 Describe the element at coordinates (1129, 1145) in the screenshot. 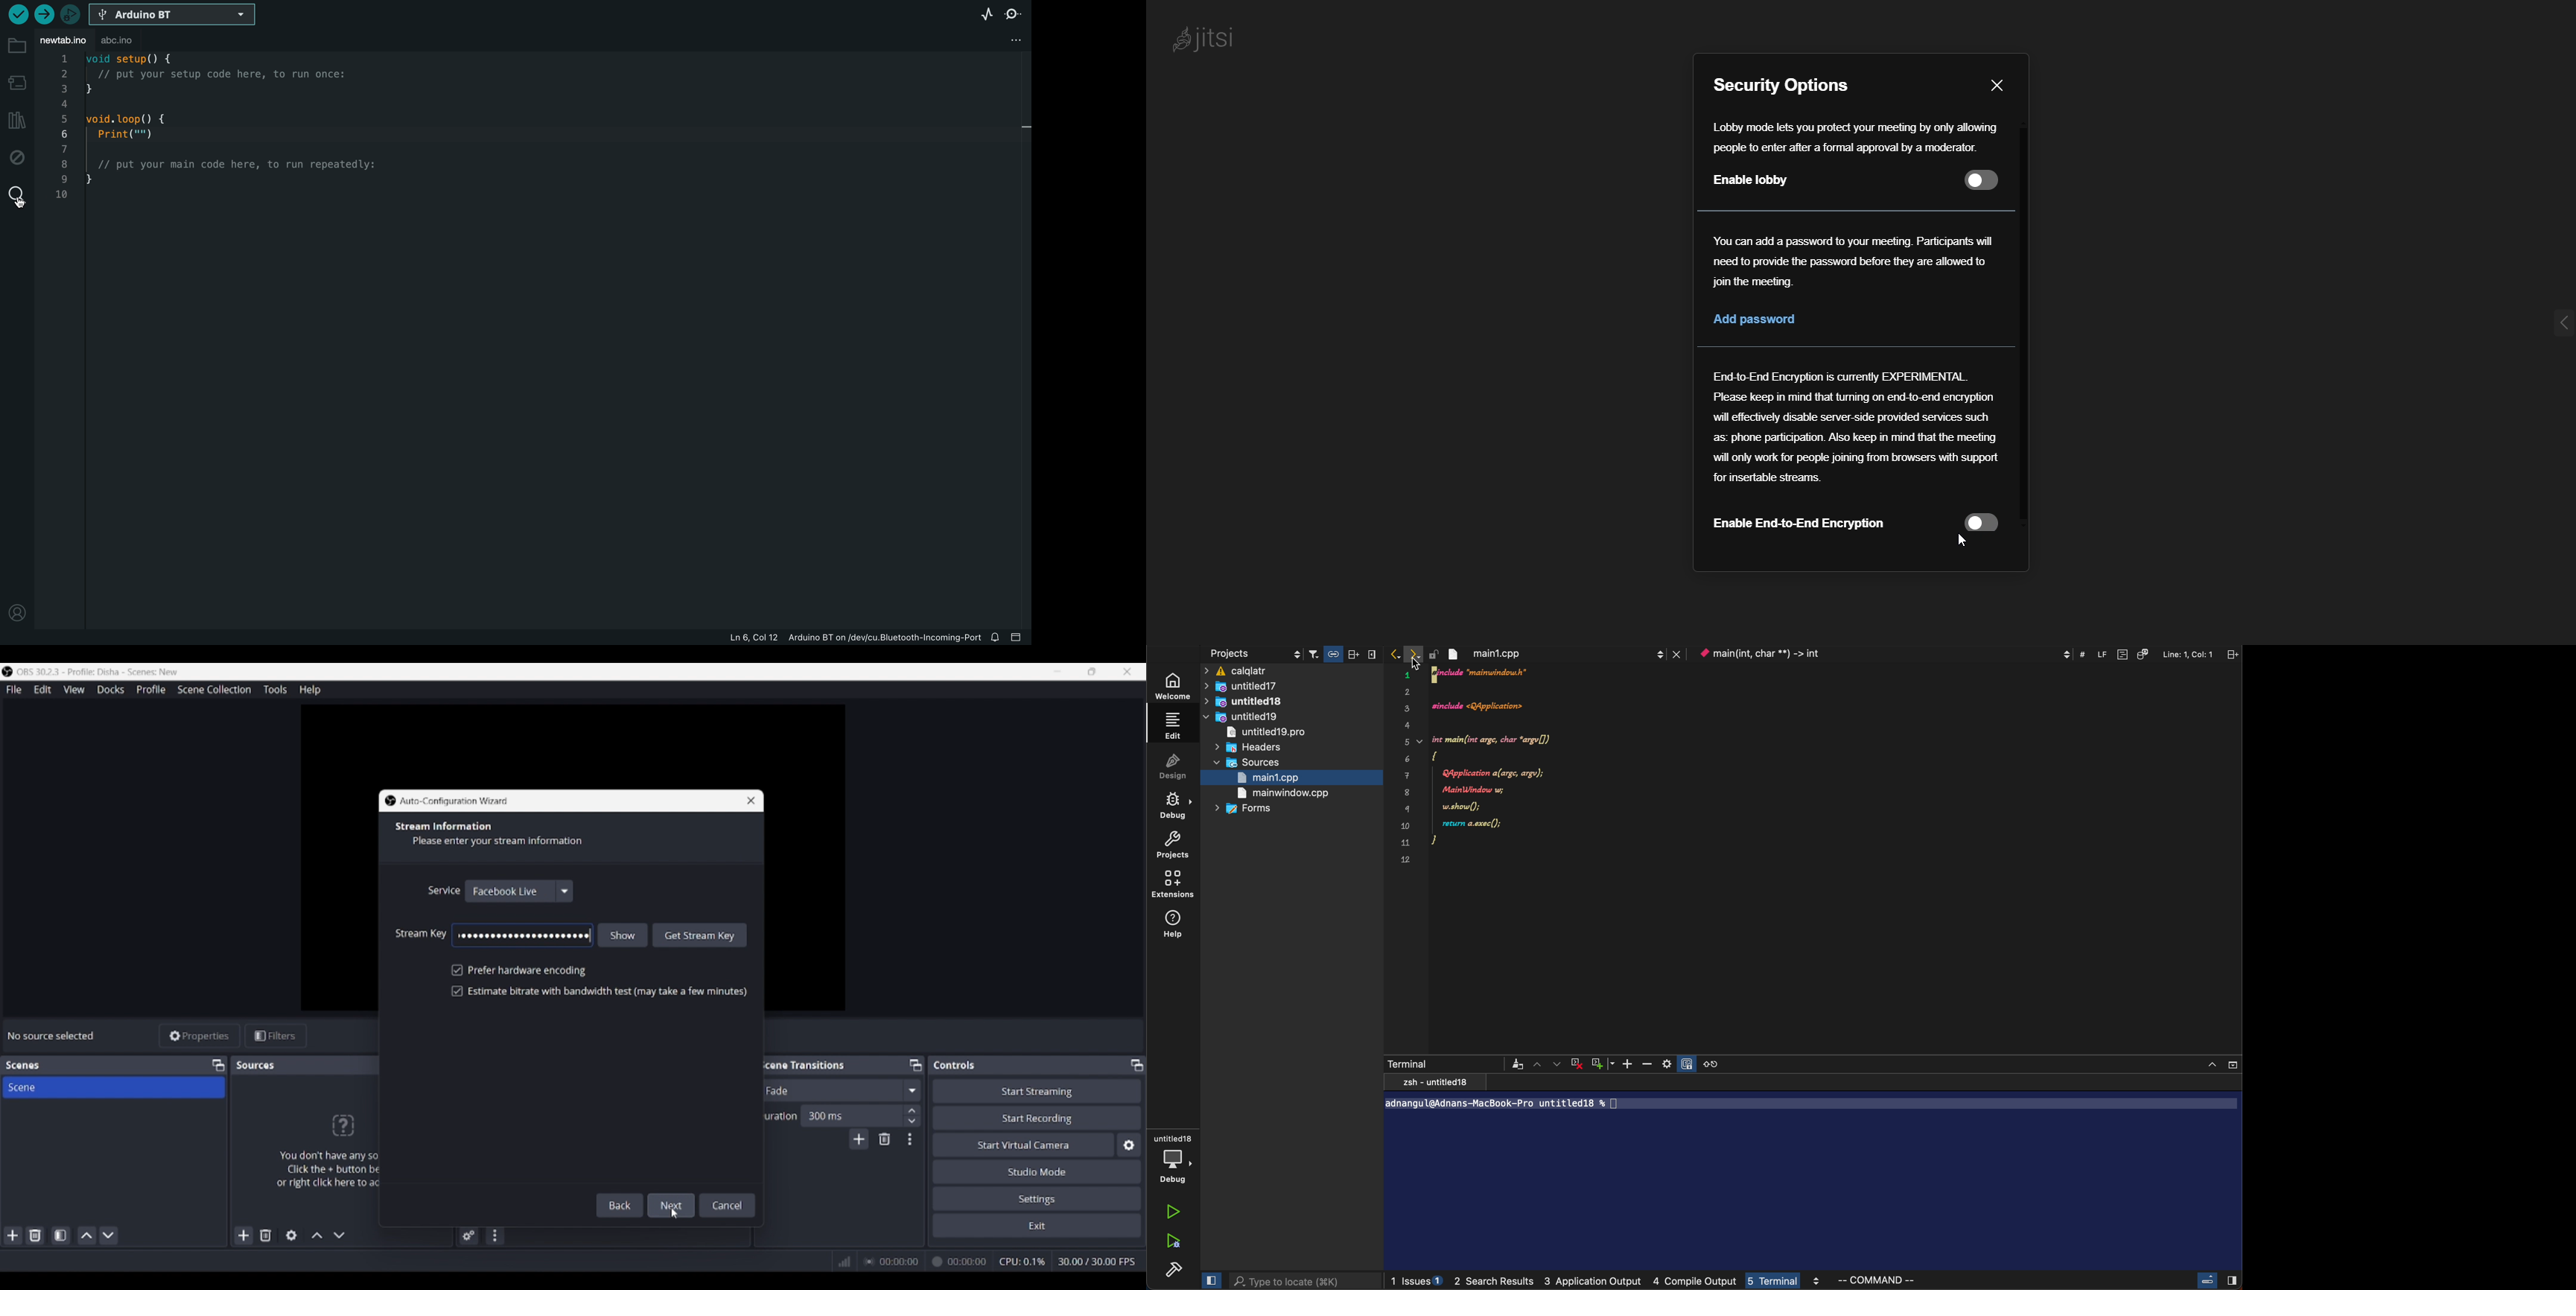

I see `Configure virtual camera` at that location.